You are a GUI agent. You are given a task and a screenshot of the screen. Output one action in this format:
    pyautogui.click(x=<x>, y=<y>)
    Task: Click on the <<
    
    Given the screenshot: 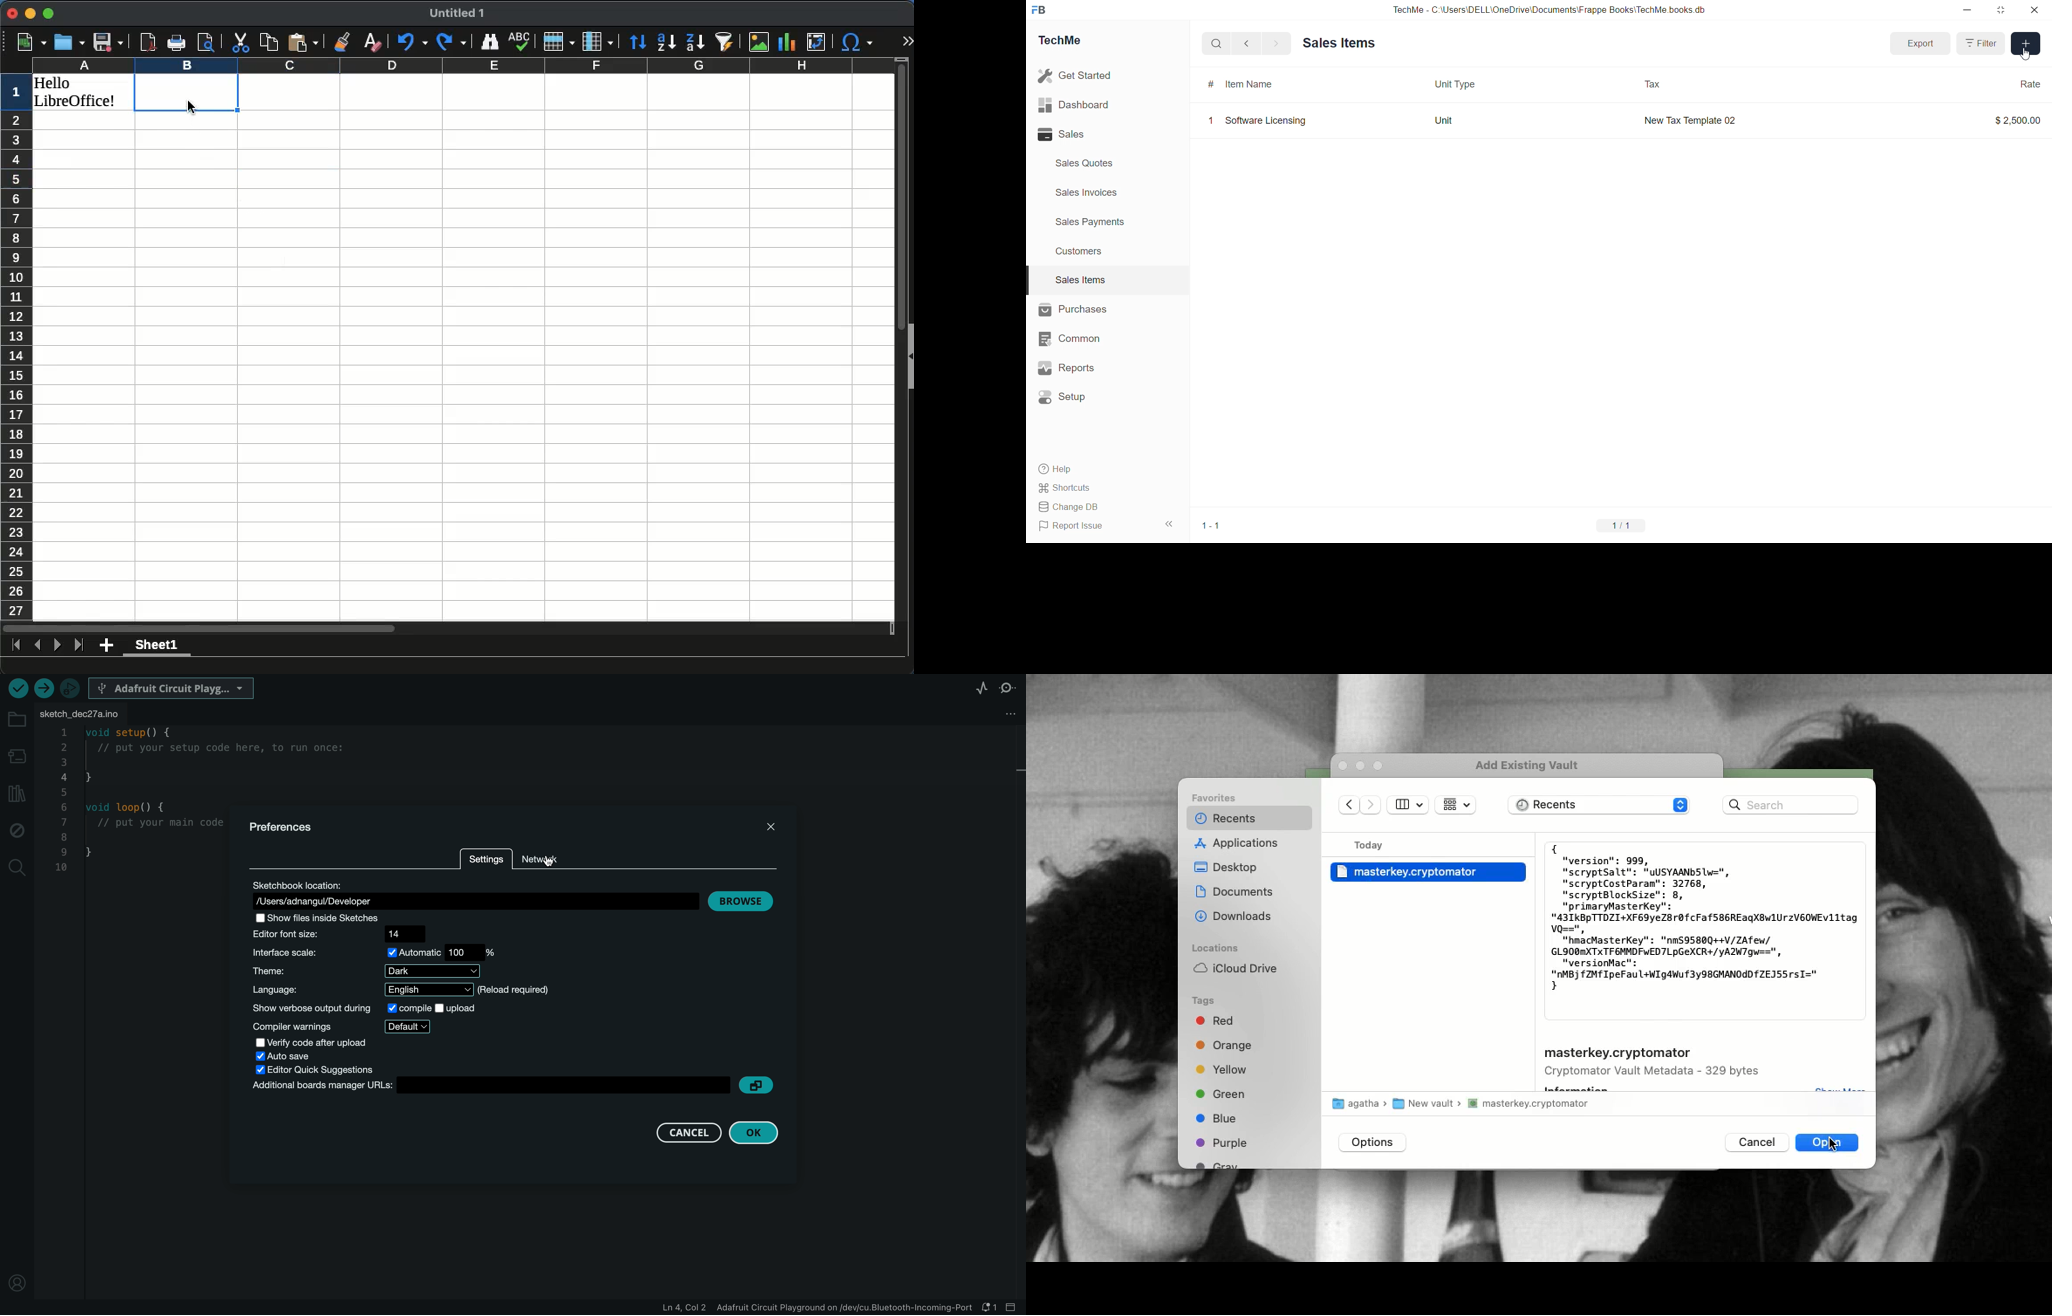 What is the action you would take?
    pyautogui.click(x=1168, y=525)
    